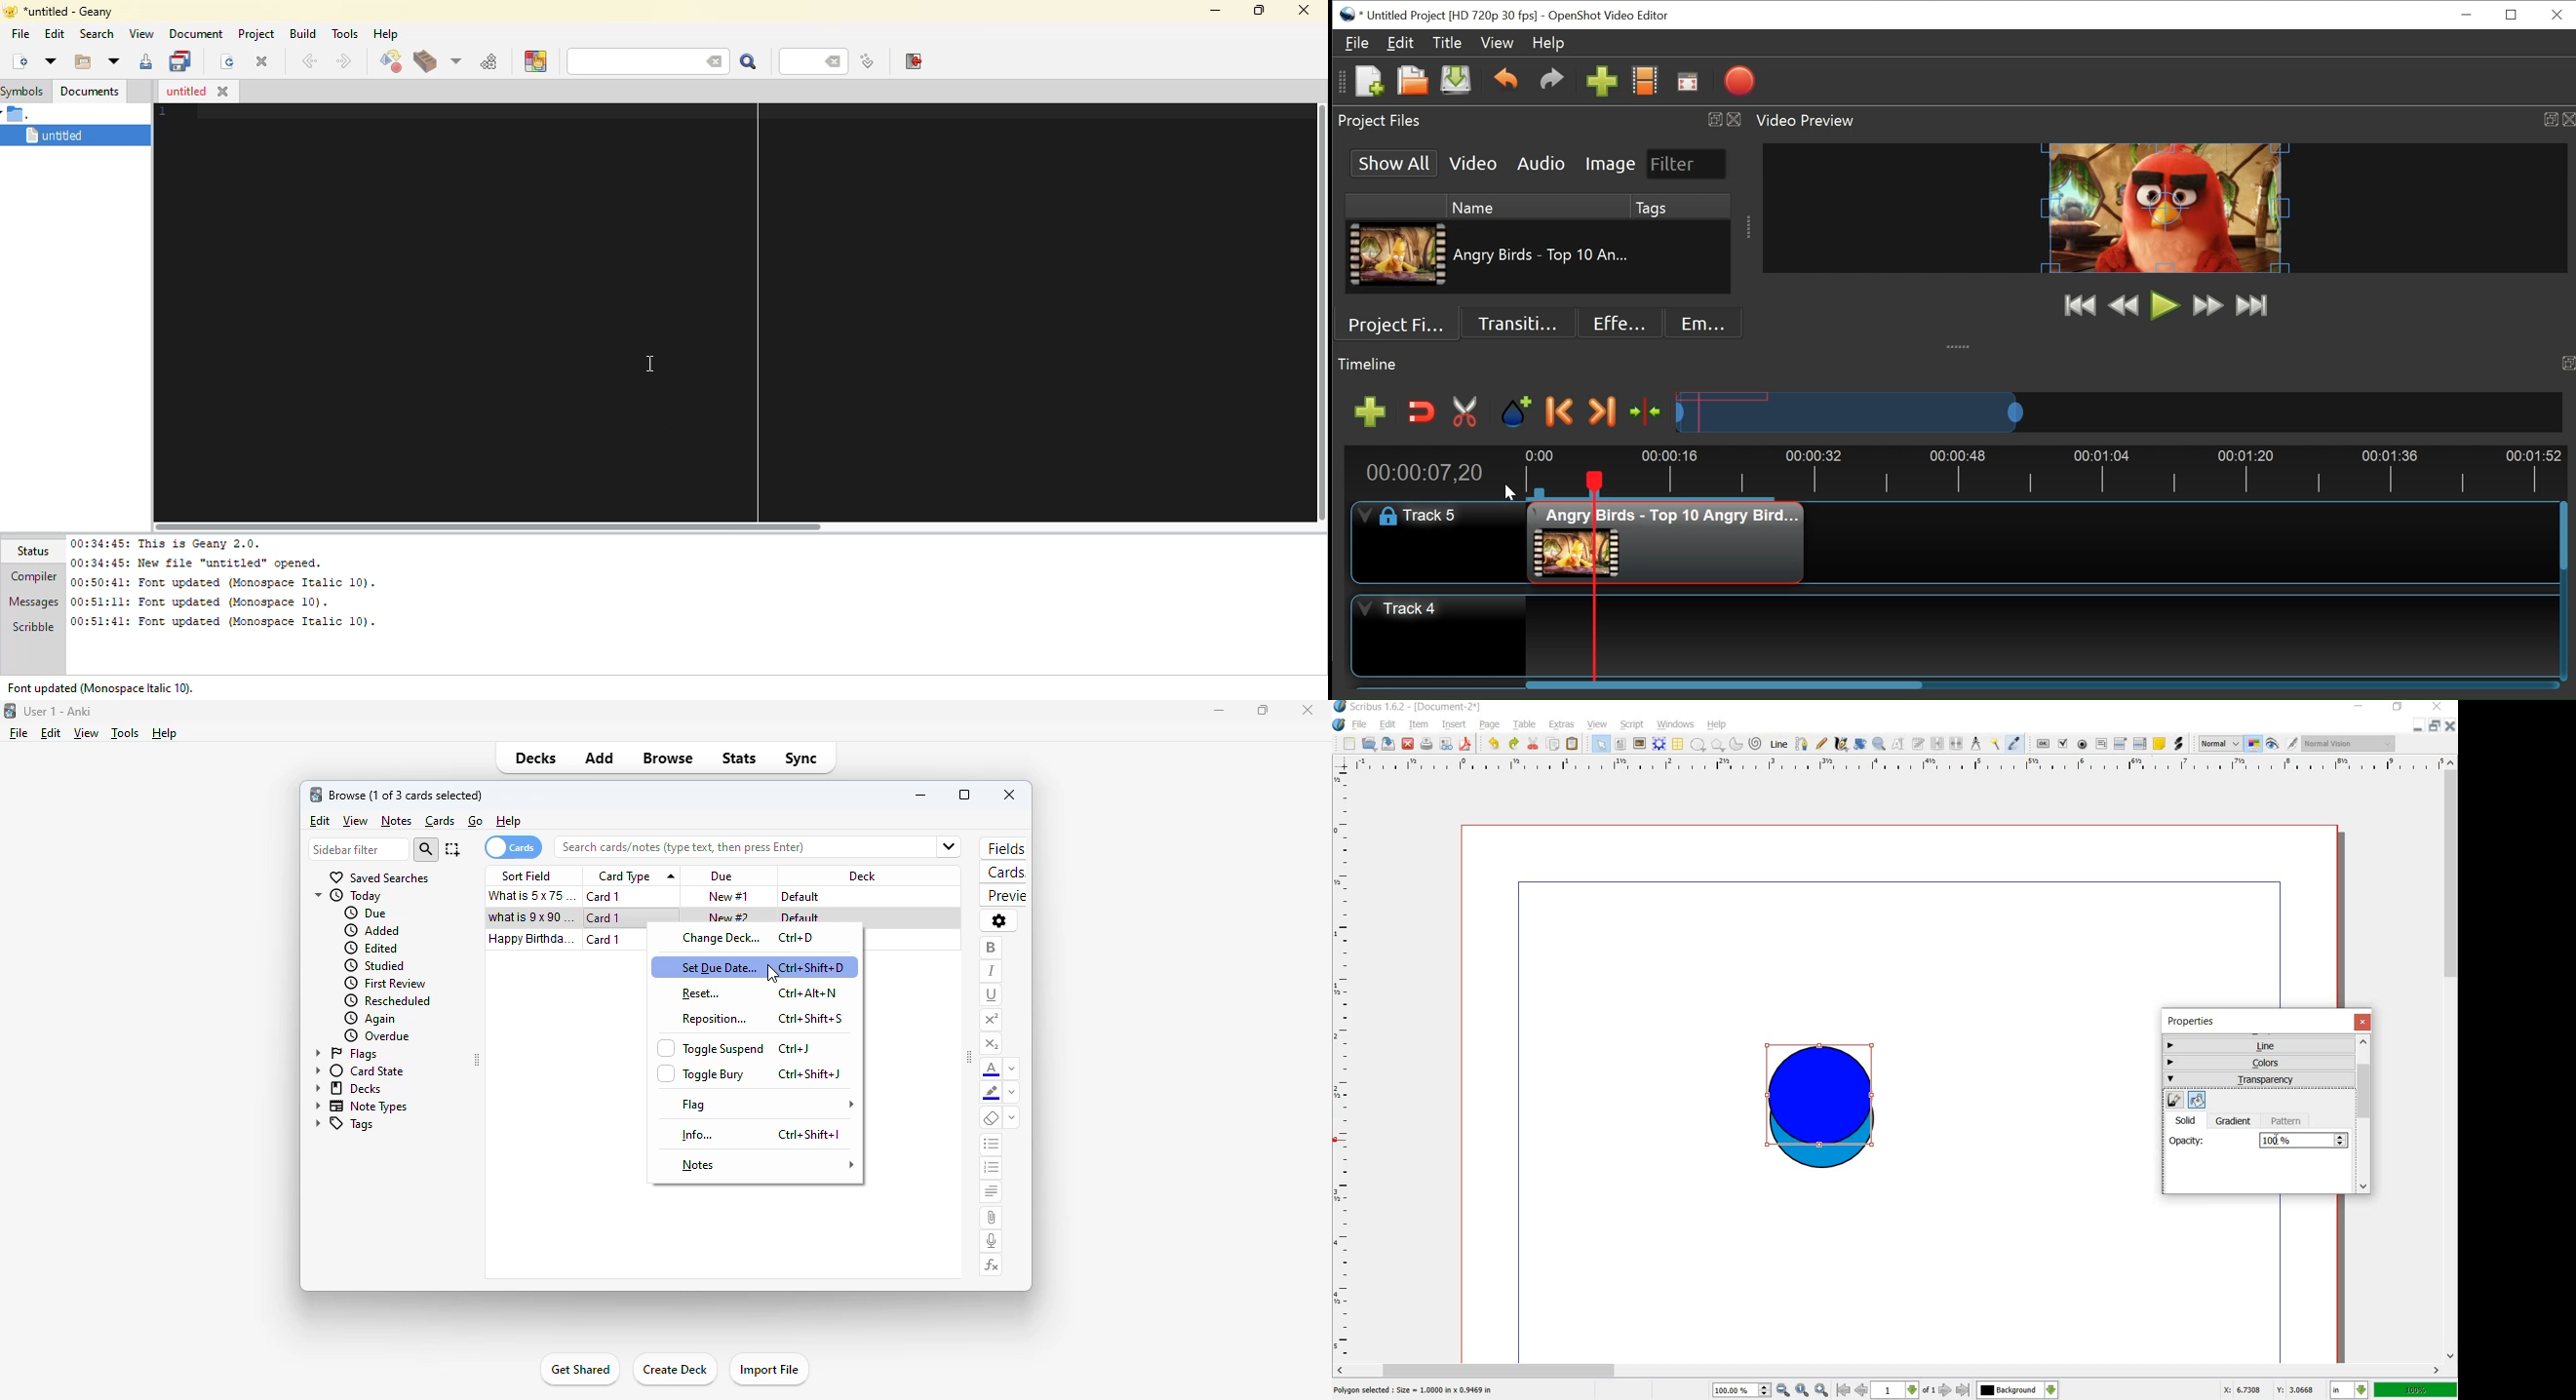 The image size is (2576, 1400). I want to click on Background, so click(2018, 1390).